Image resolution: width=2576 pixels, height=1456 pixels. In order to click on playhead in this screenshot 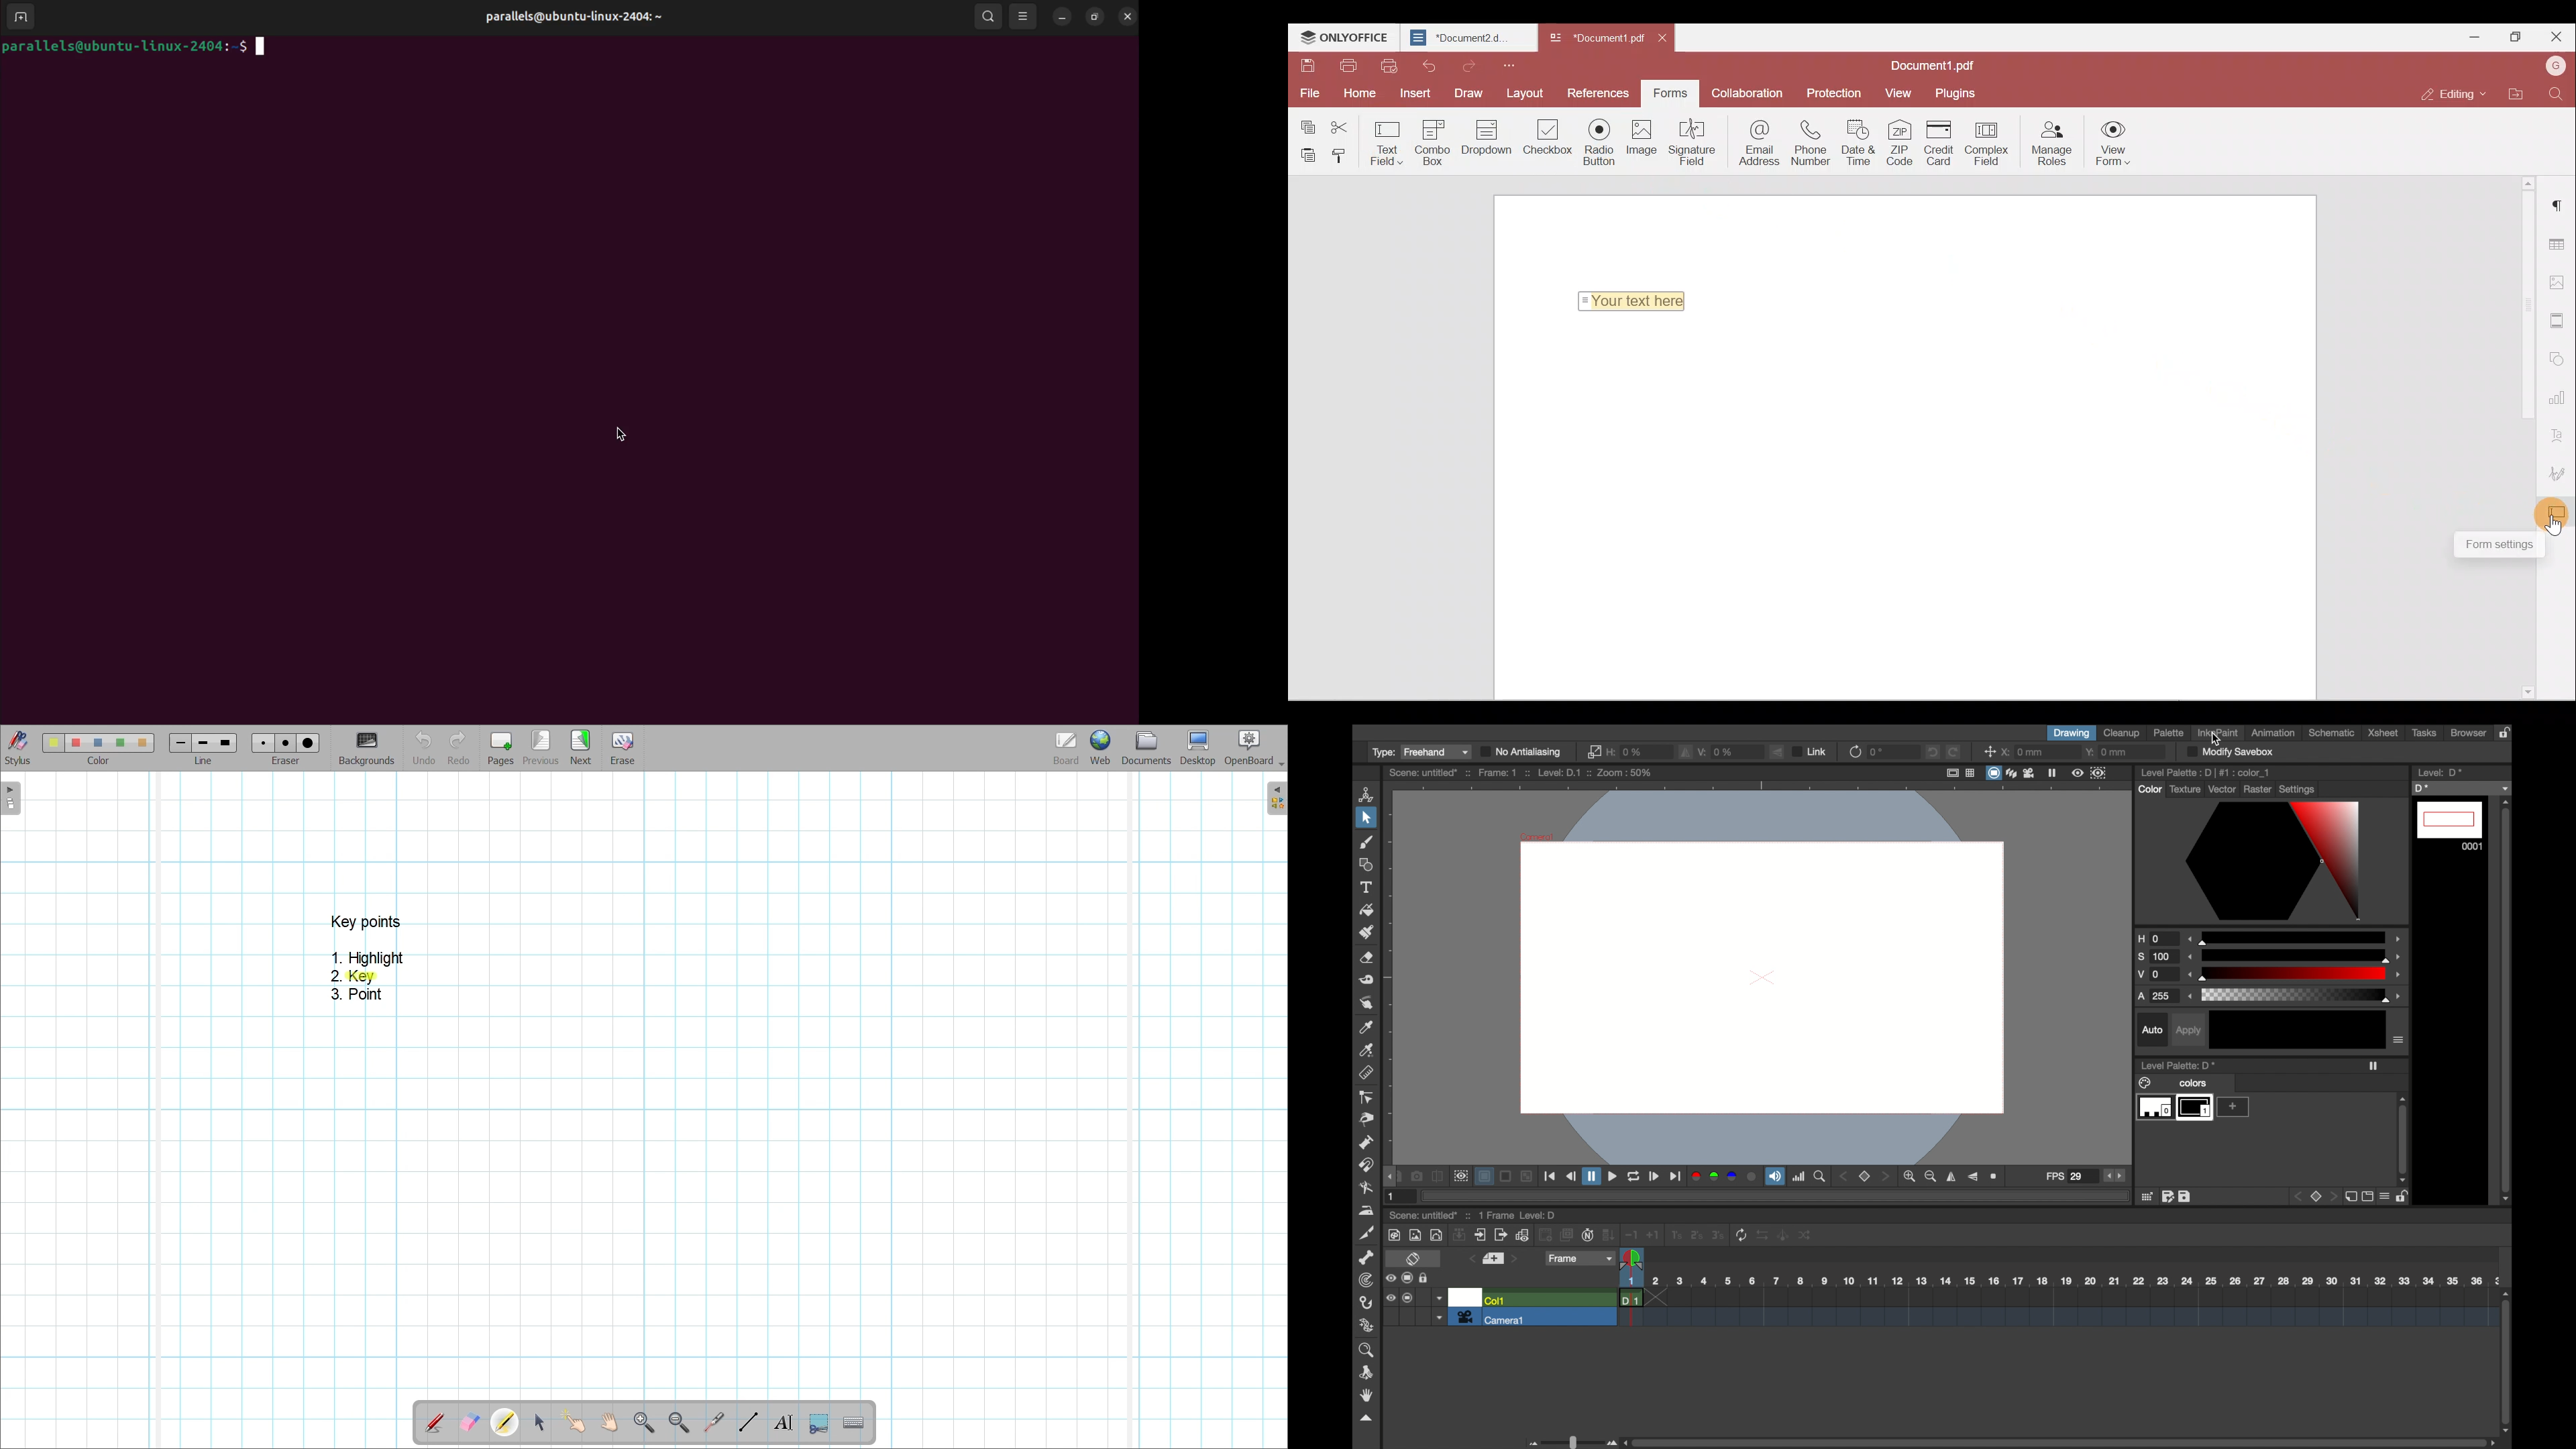, I will do `click(1631, 1258)`.